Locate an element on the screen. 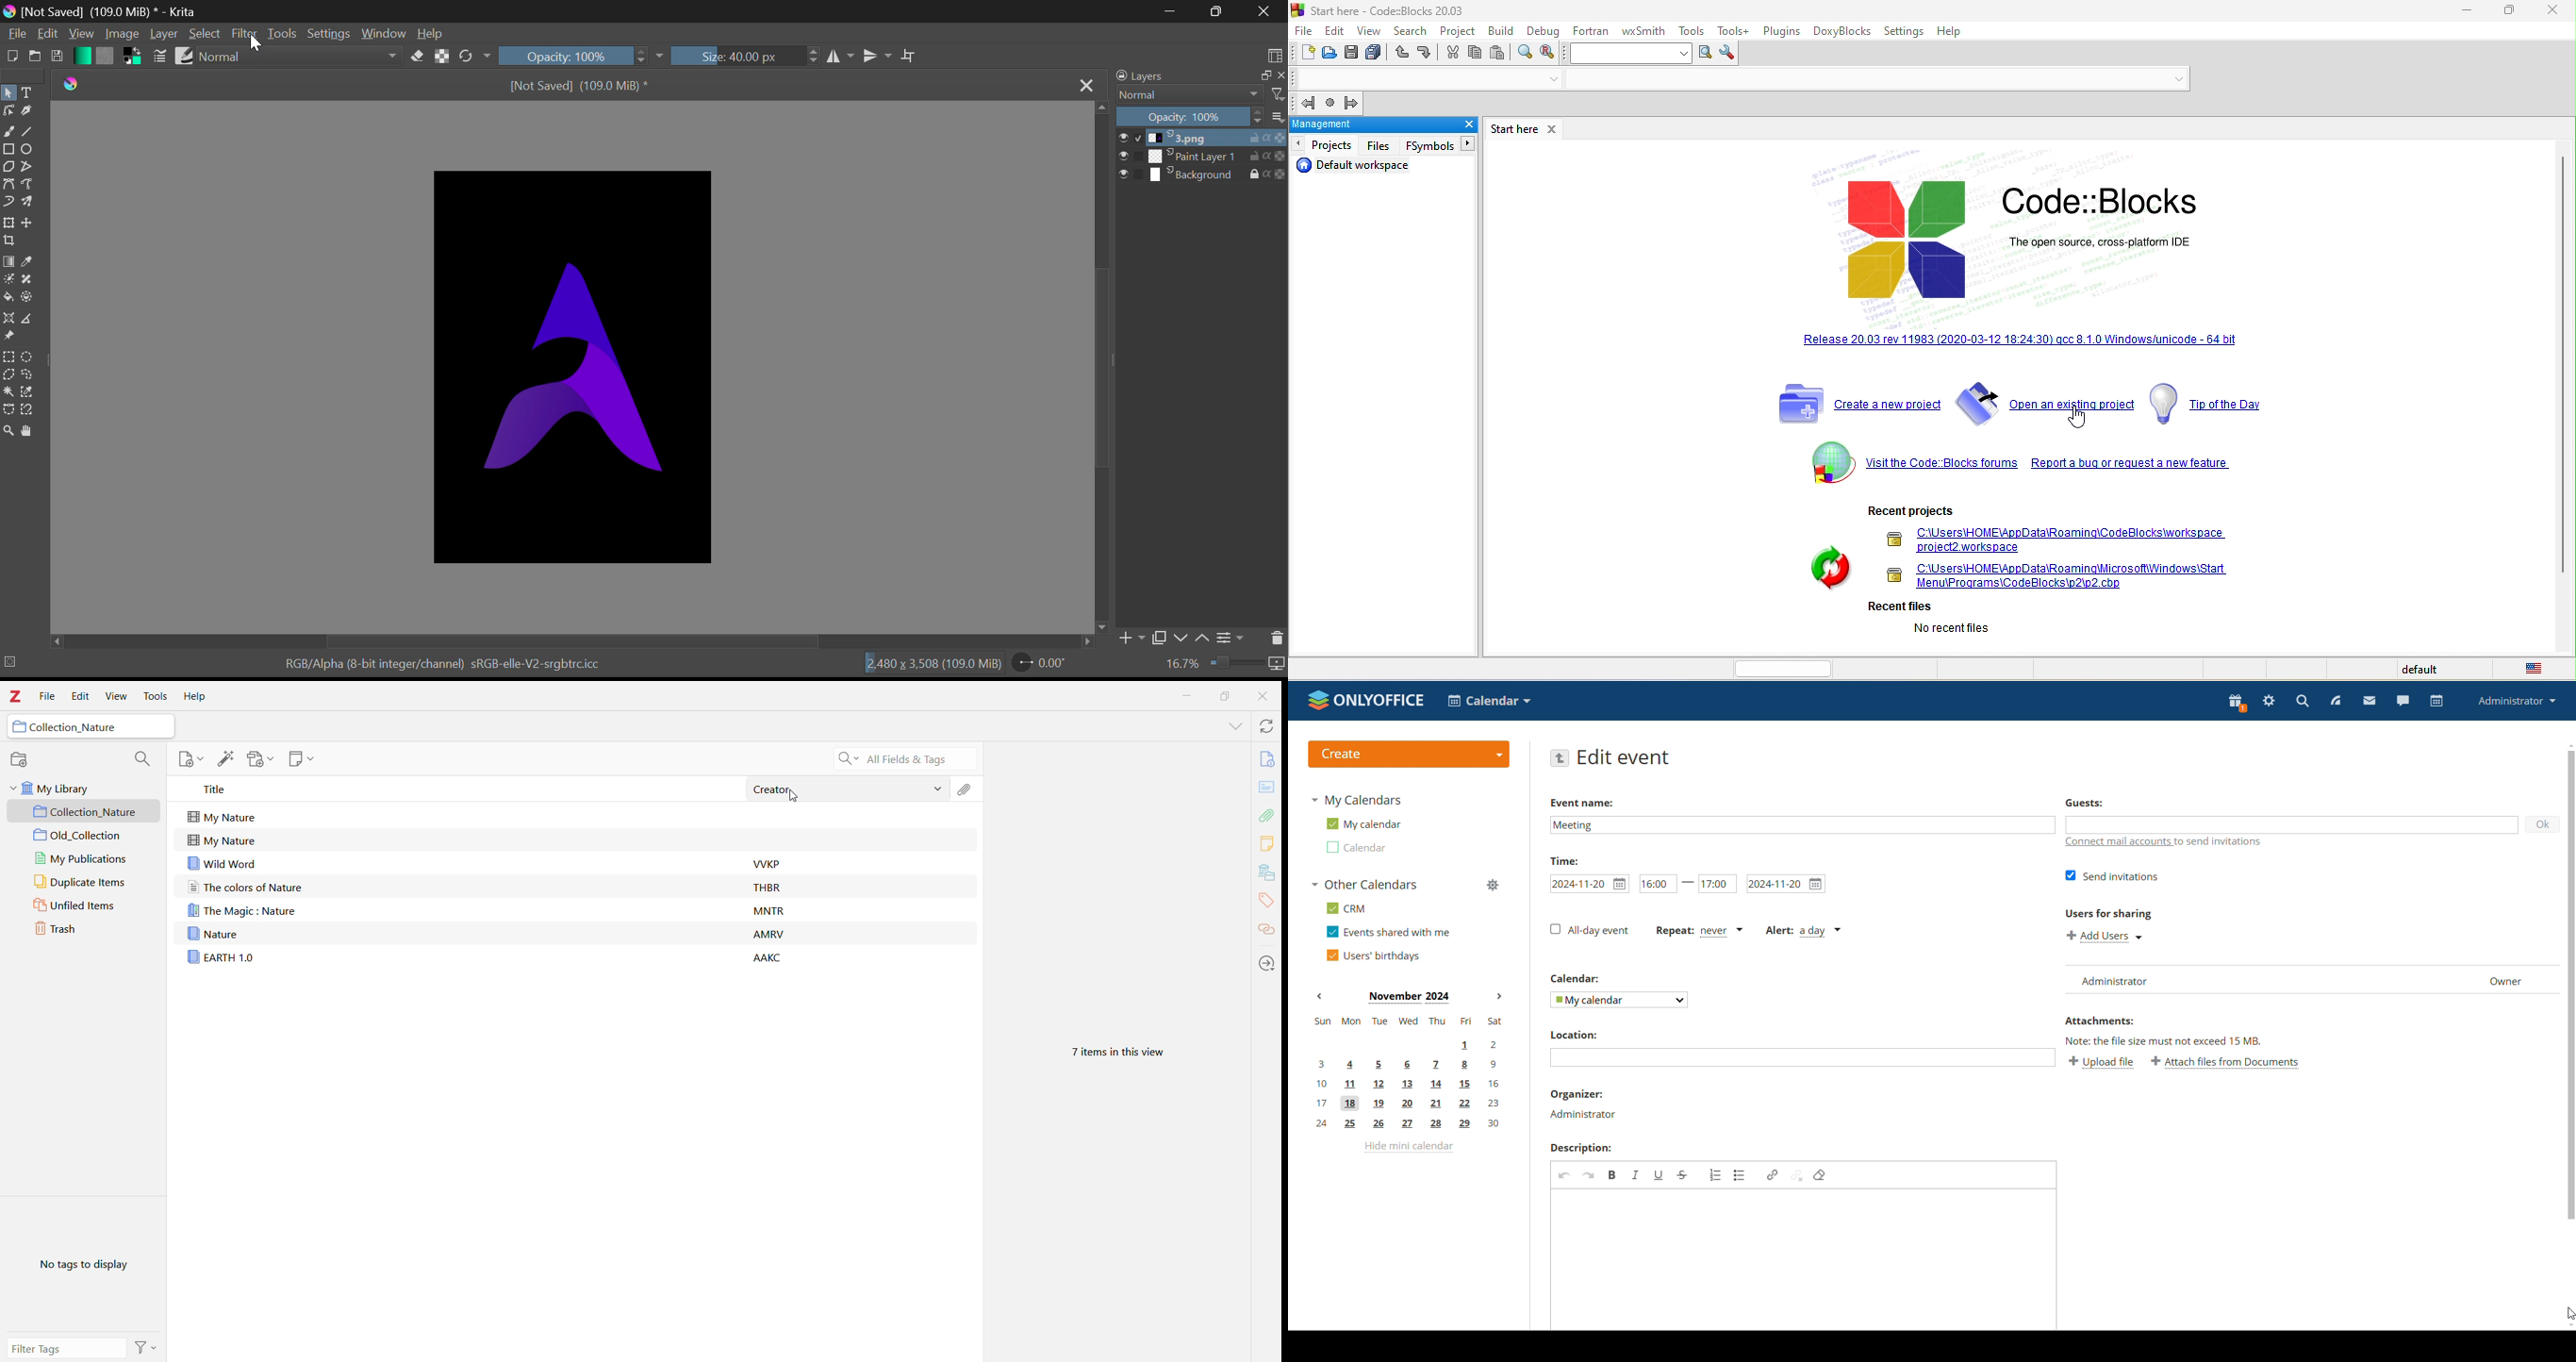 The height and width of the screenshot is (1372, 2576). Attachments is located at coordinates (1267, 815).